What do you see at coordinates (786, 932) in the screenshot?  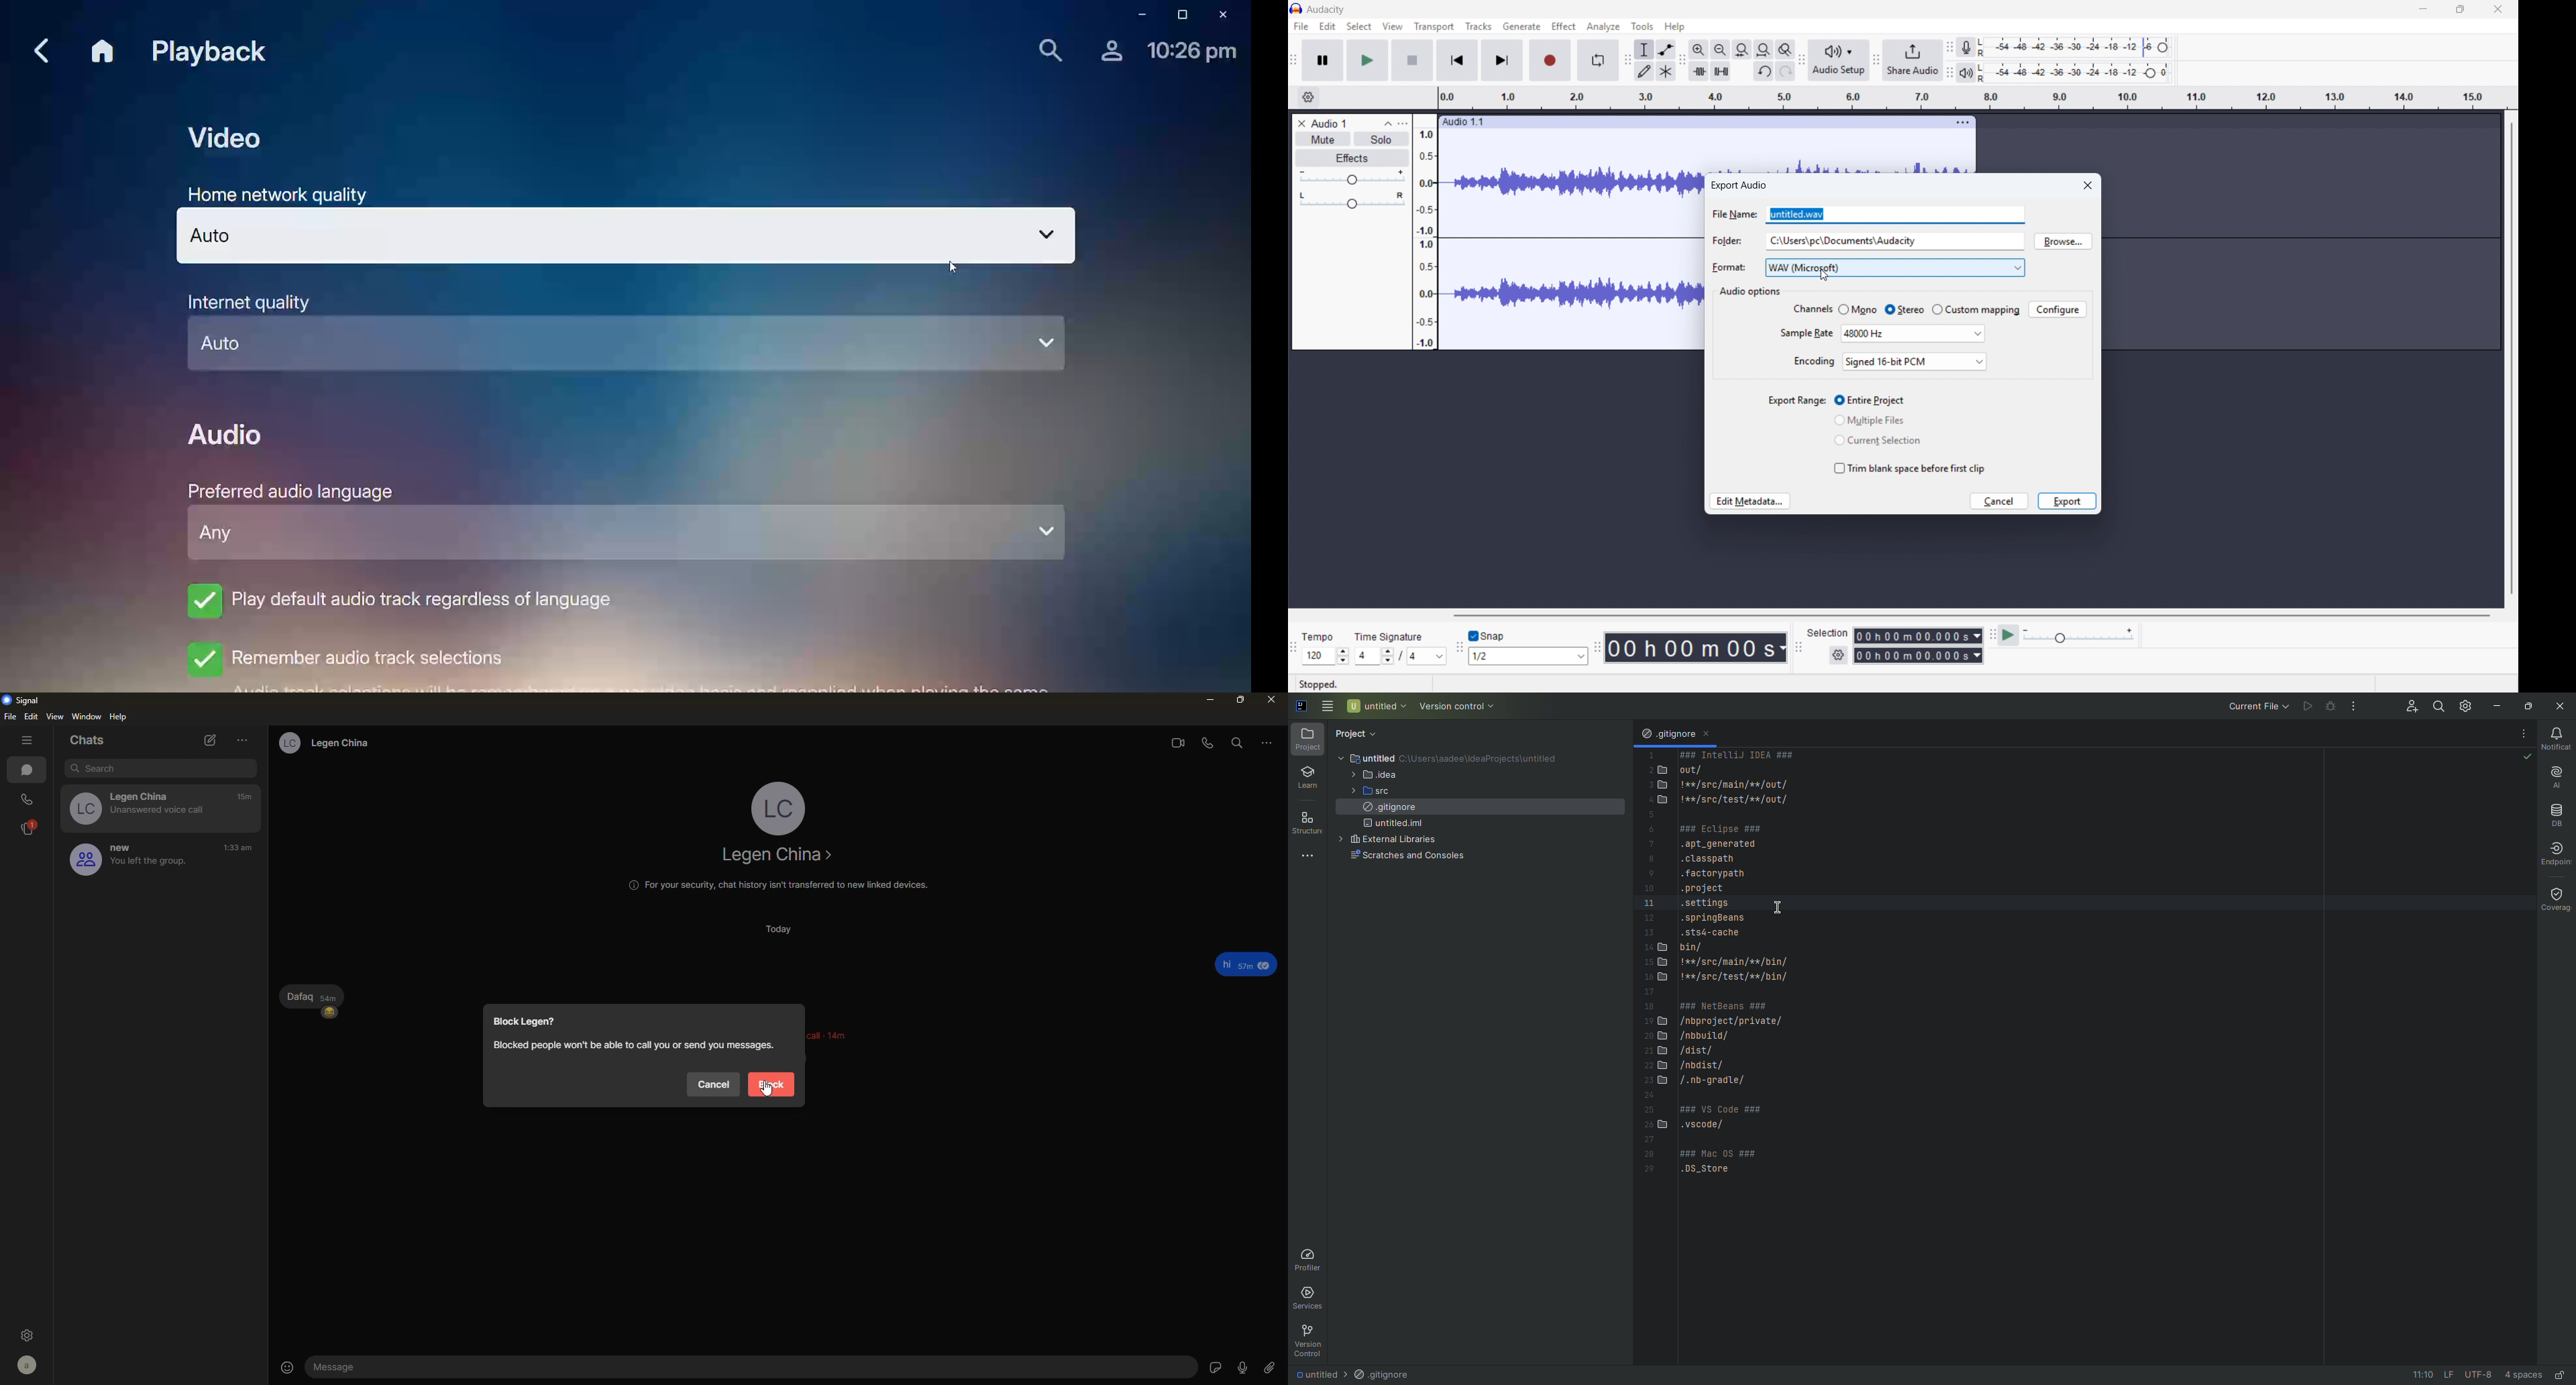 I see `today` at bounding box center [786, 932].